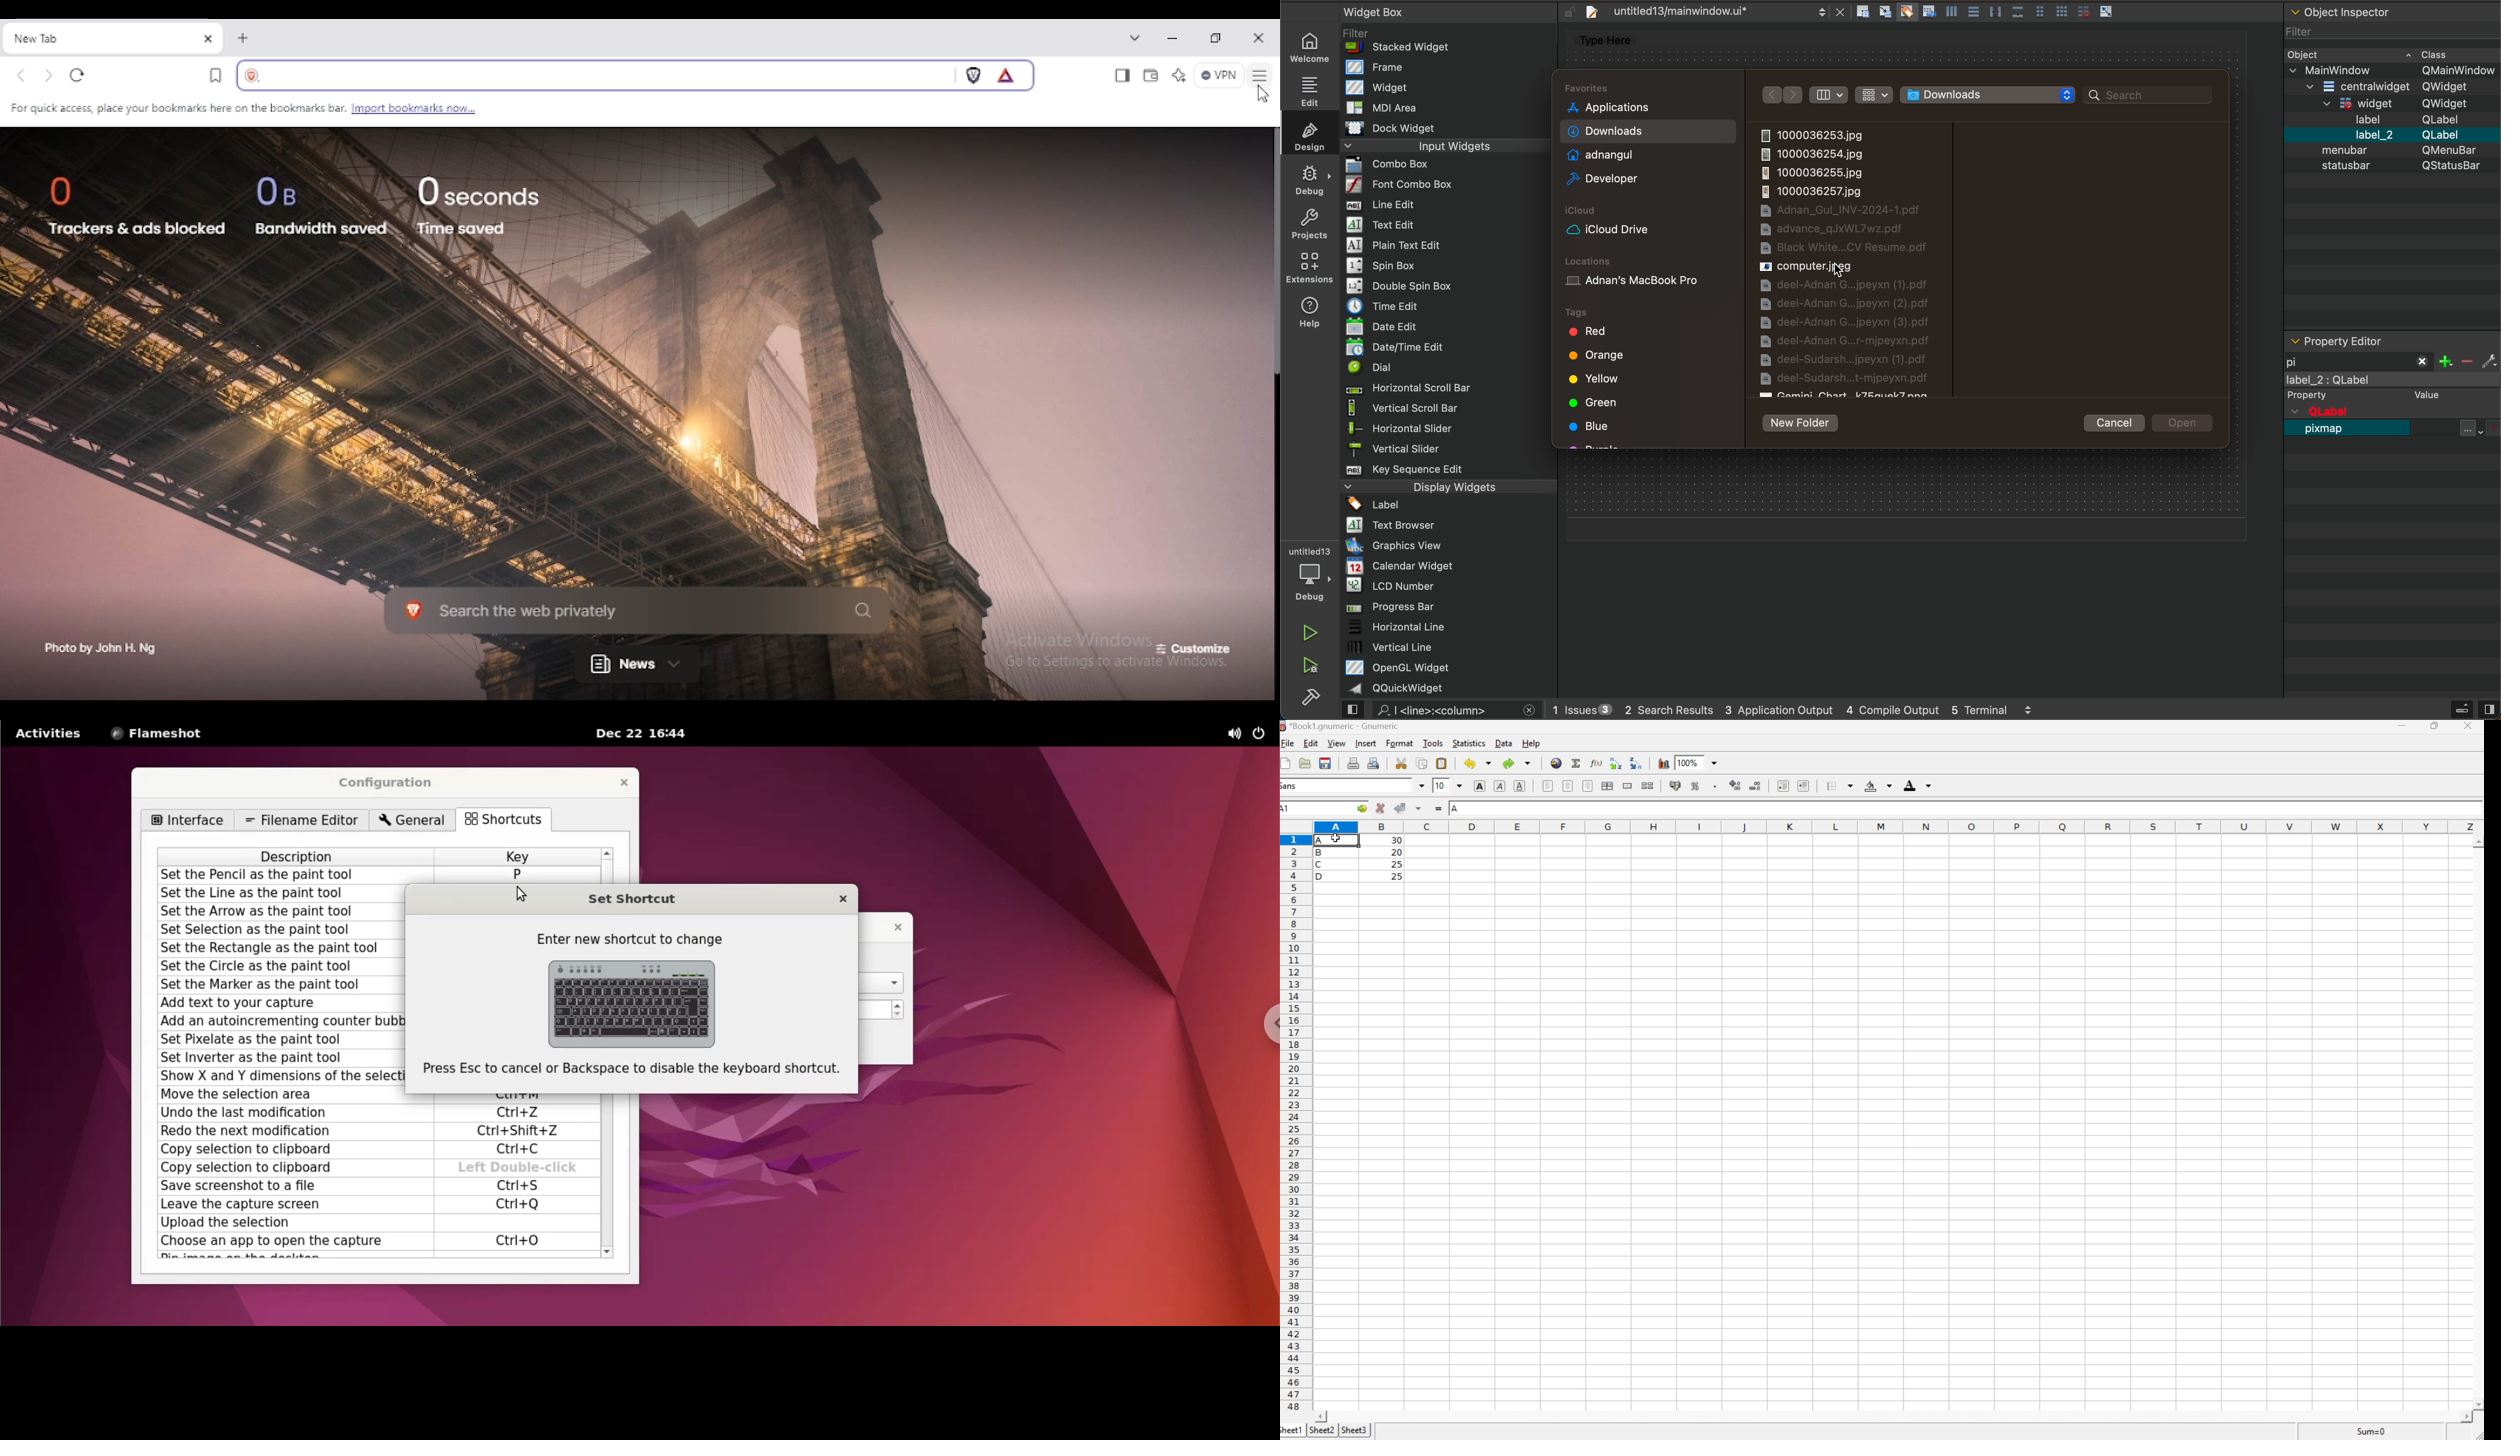 The image size is (2520, 1456). I want to click on Align Right, so click(1589, 786).